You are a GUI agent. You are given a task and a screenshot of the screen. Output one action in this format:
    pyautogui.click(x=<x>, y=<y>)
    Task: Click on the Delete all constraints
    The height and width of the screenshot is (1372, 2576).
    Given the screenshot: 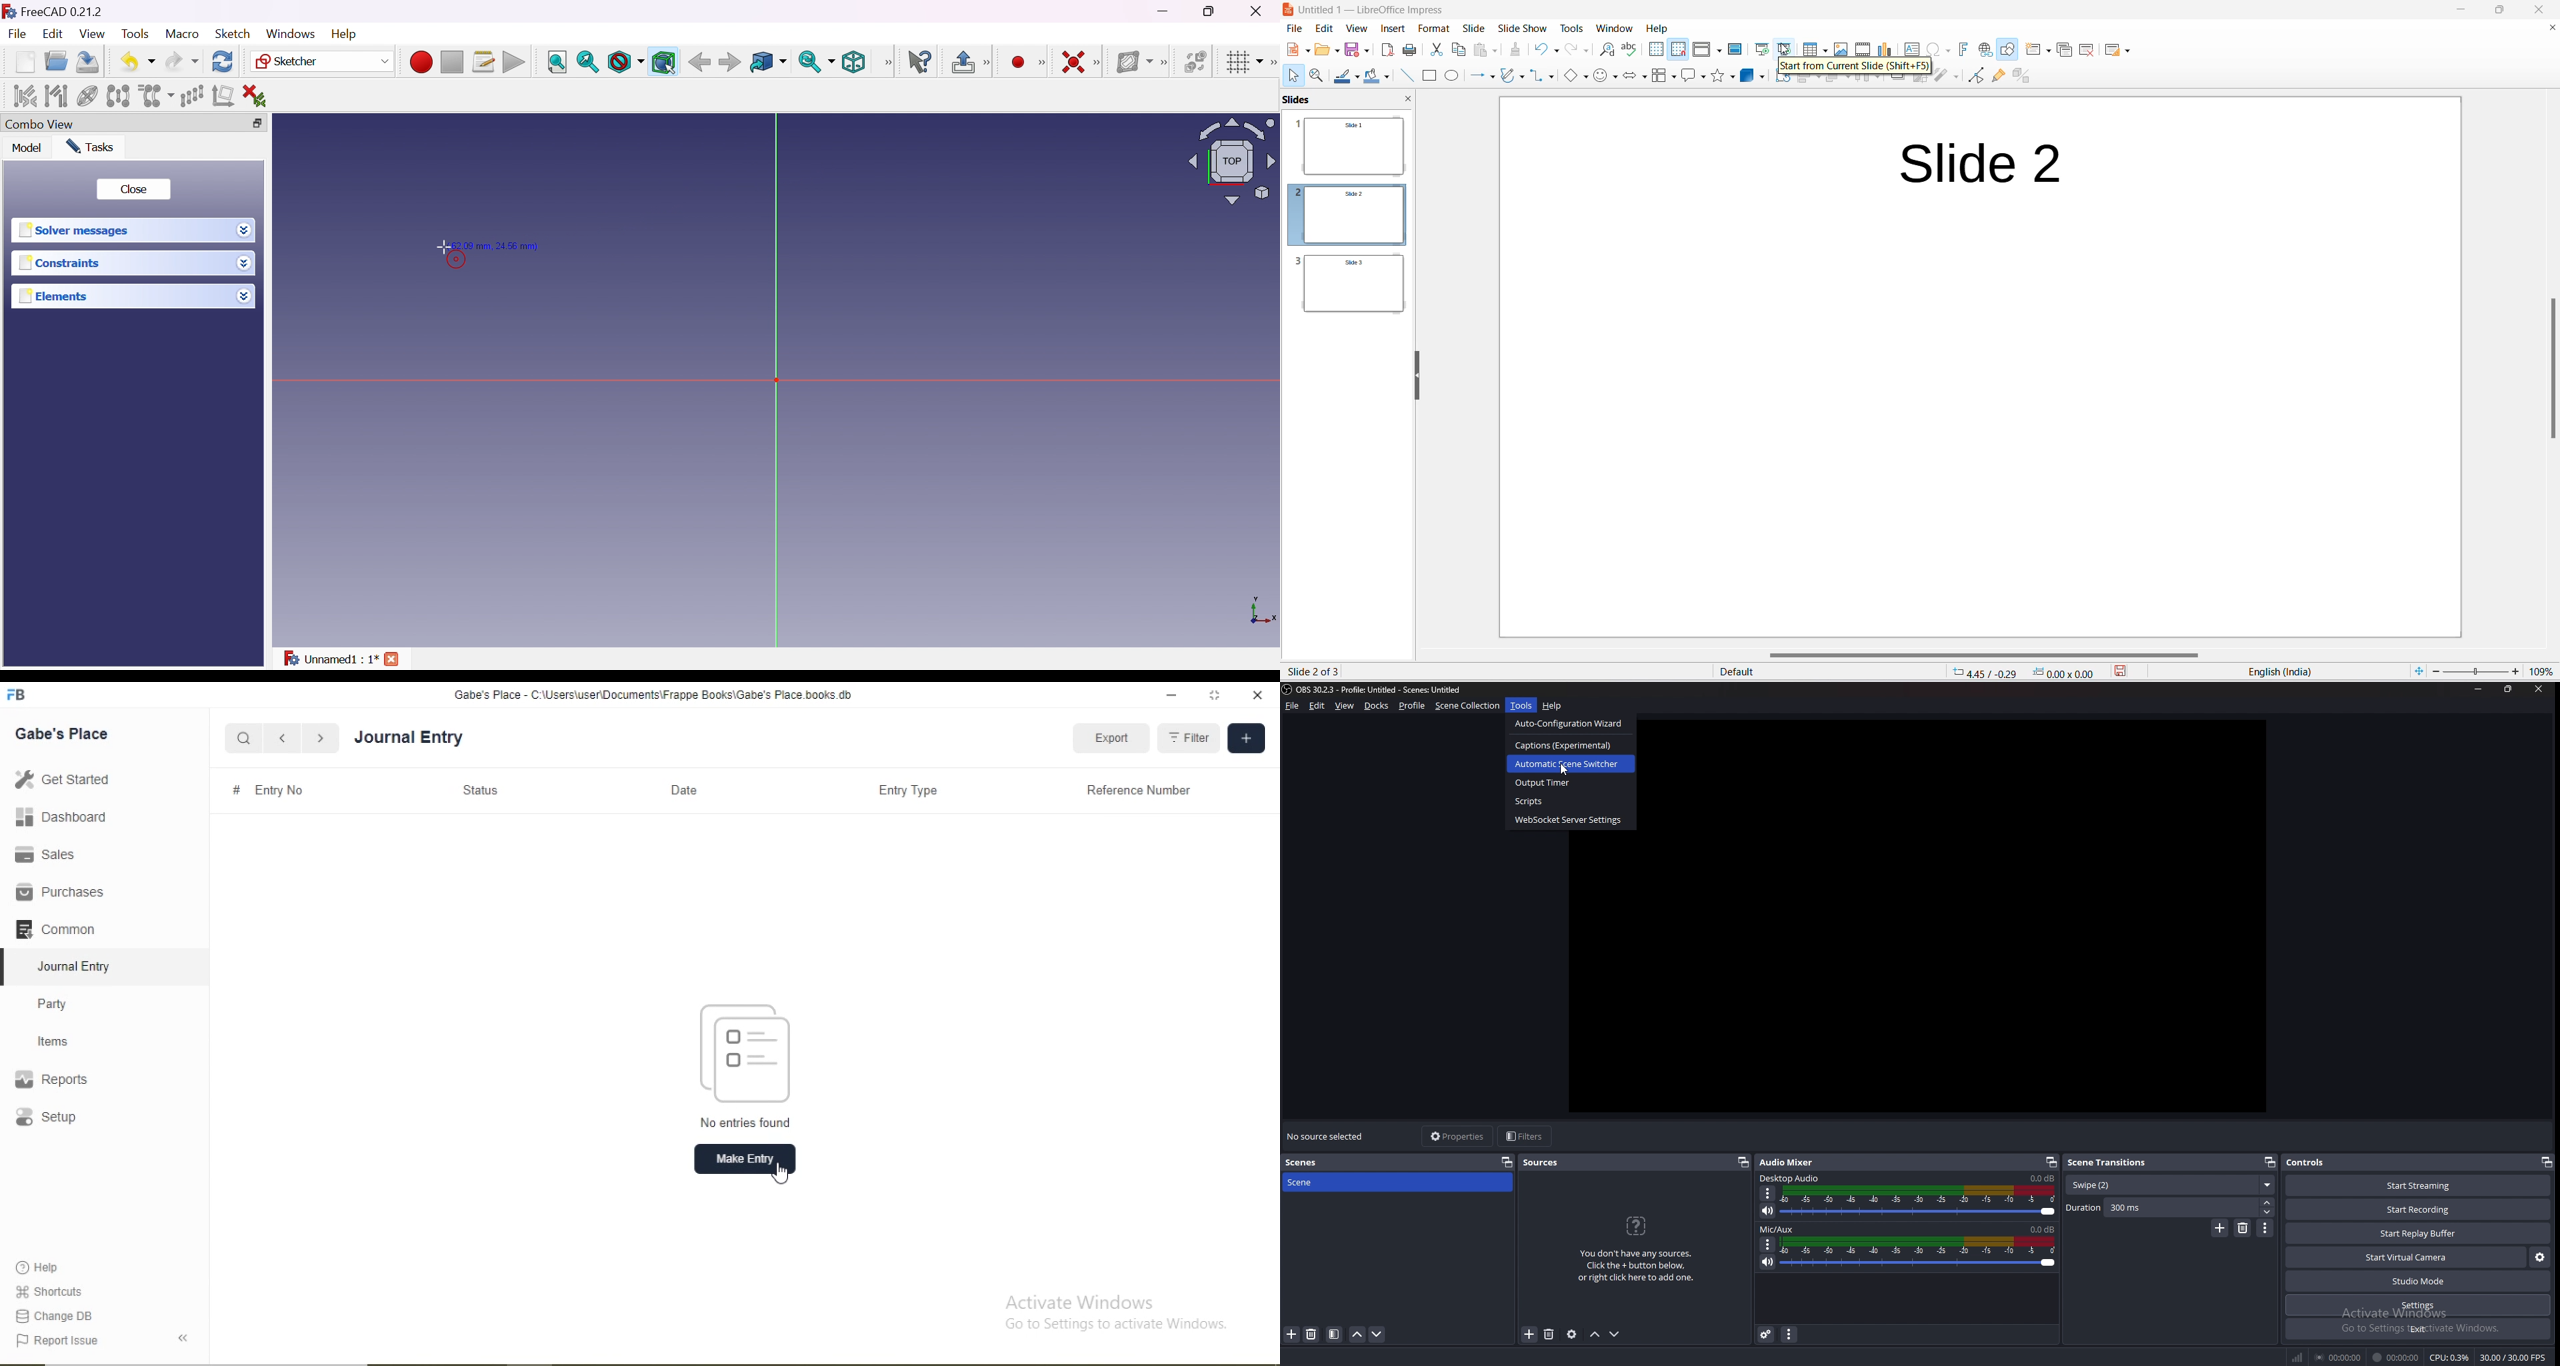 What is the action you would take?
    pyautogui.click(x=259, y=96)
    